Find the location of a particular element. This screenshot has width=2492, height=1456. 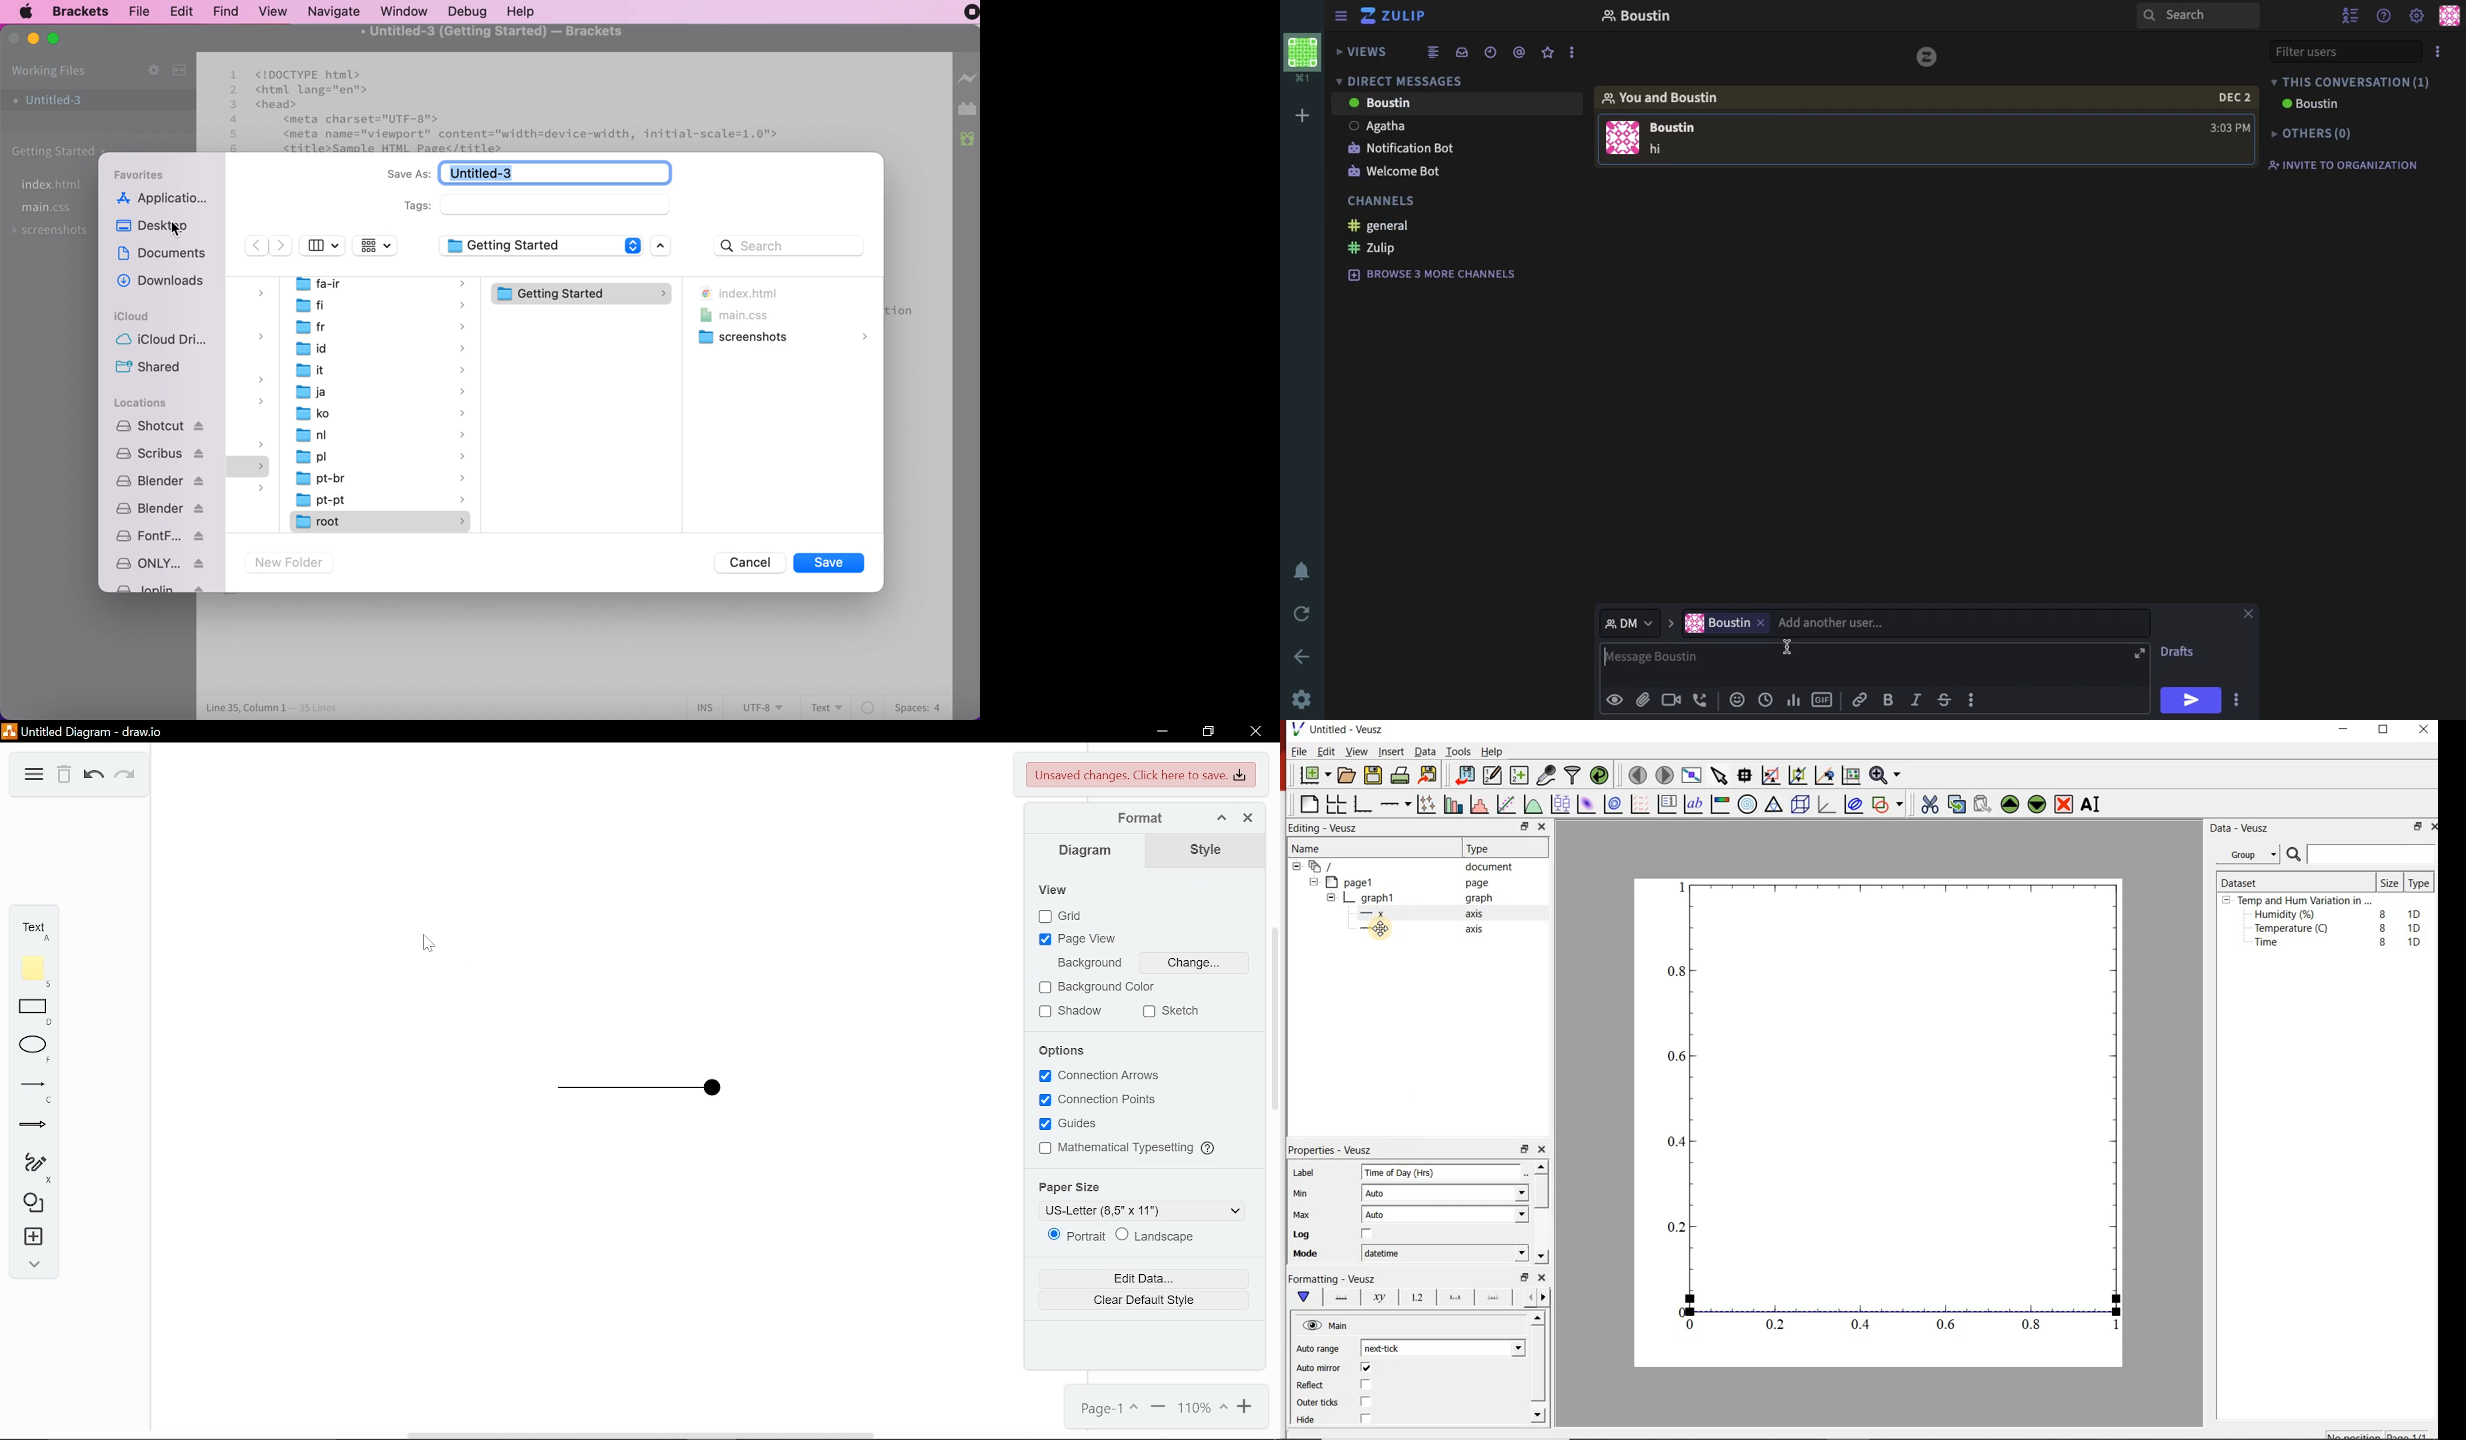

dropdown is located at coordinates (261, 444).